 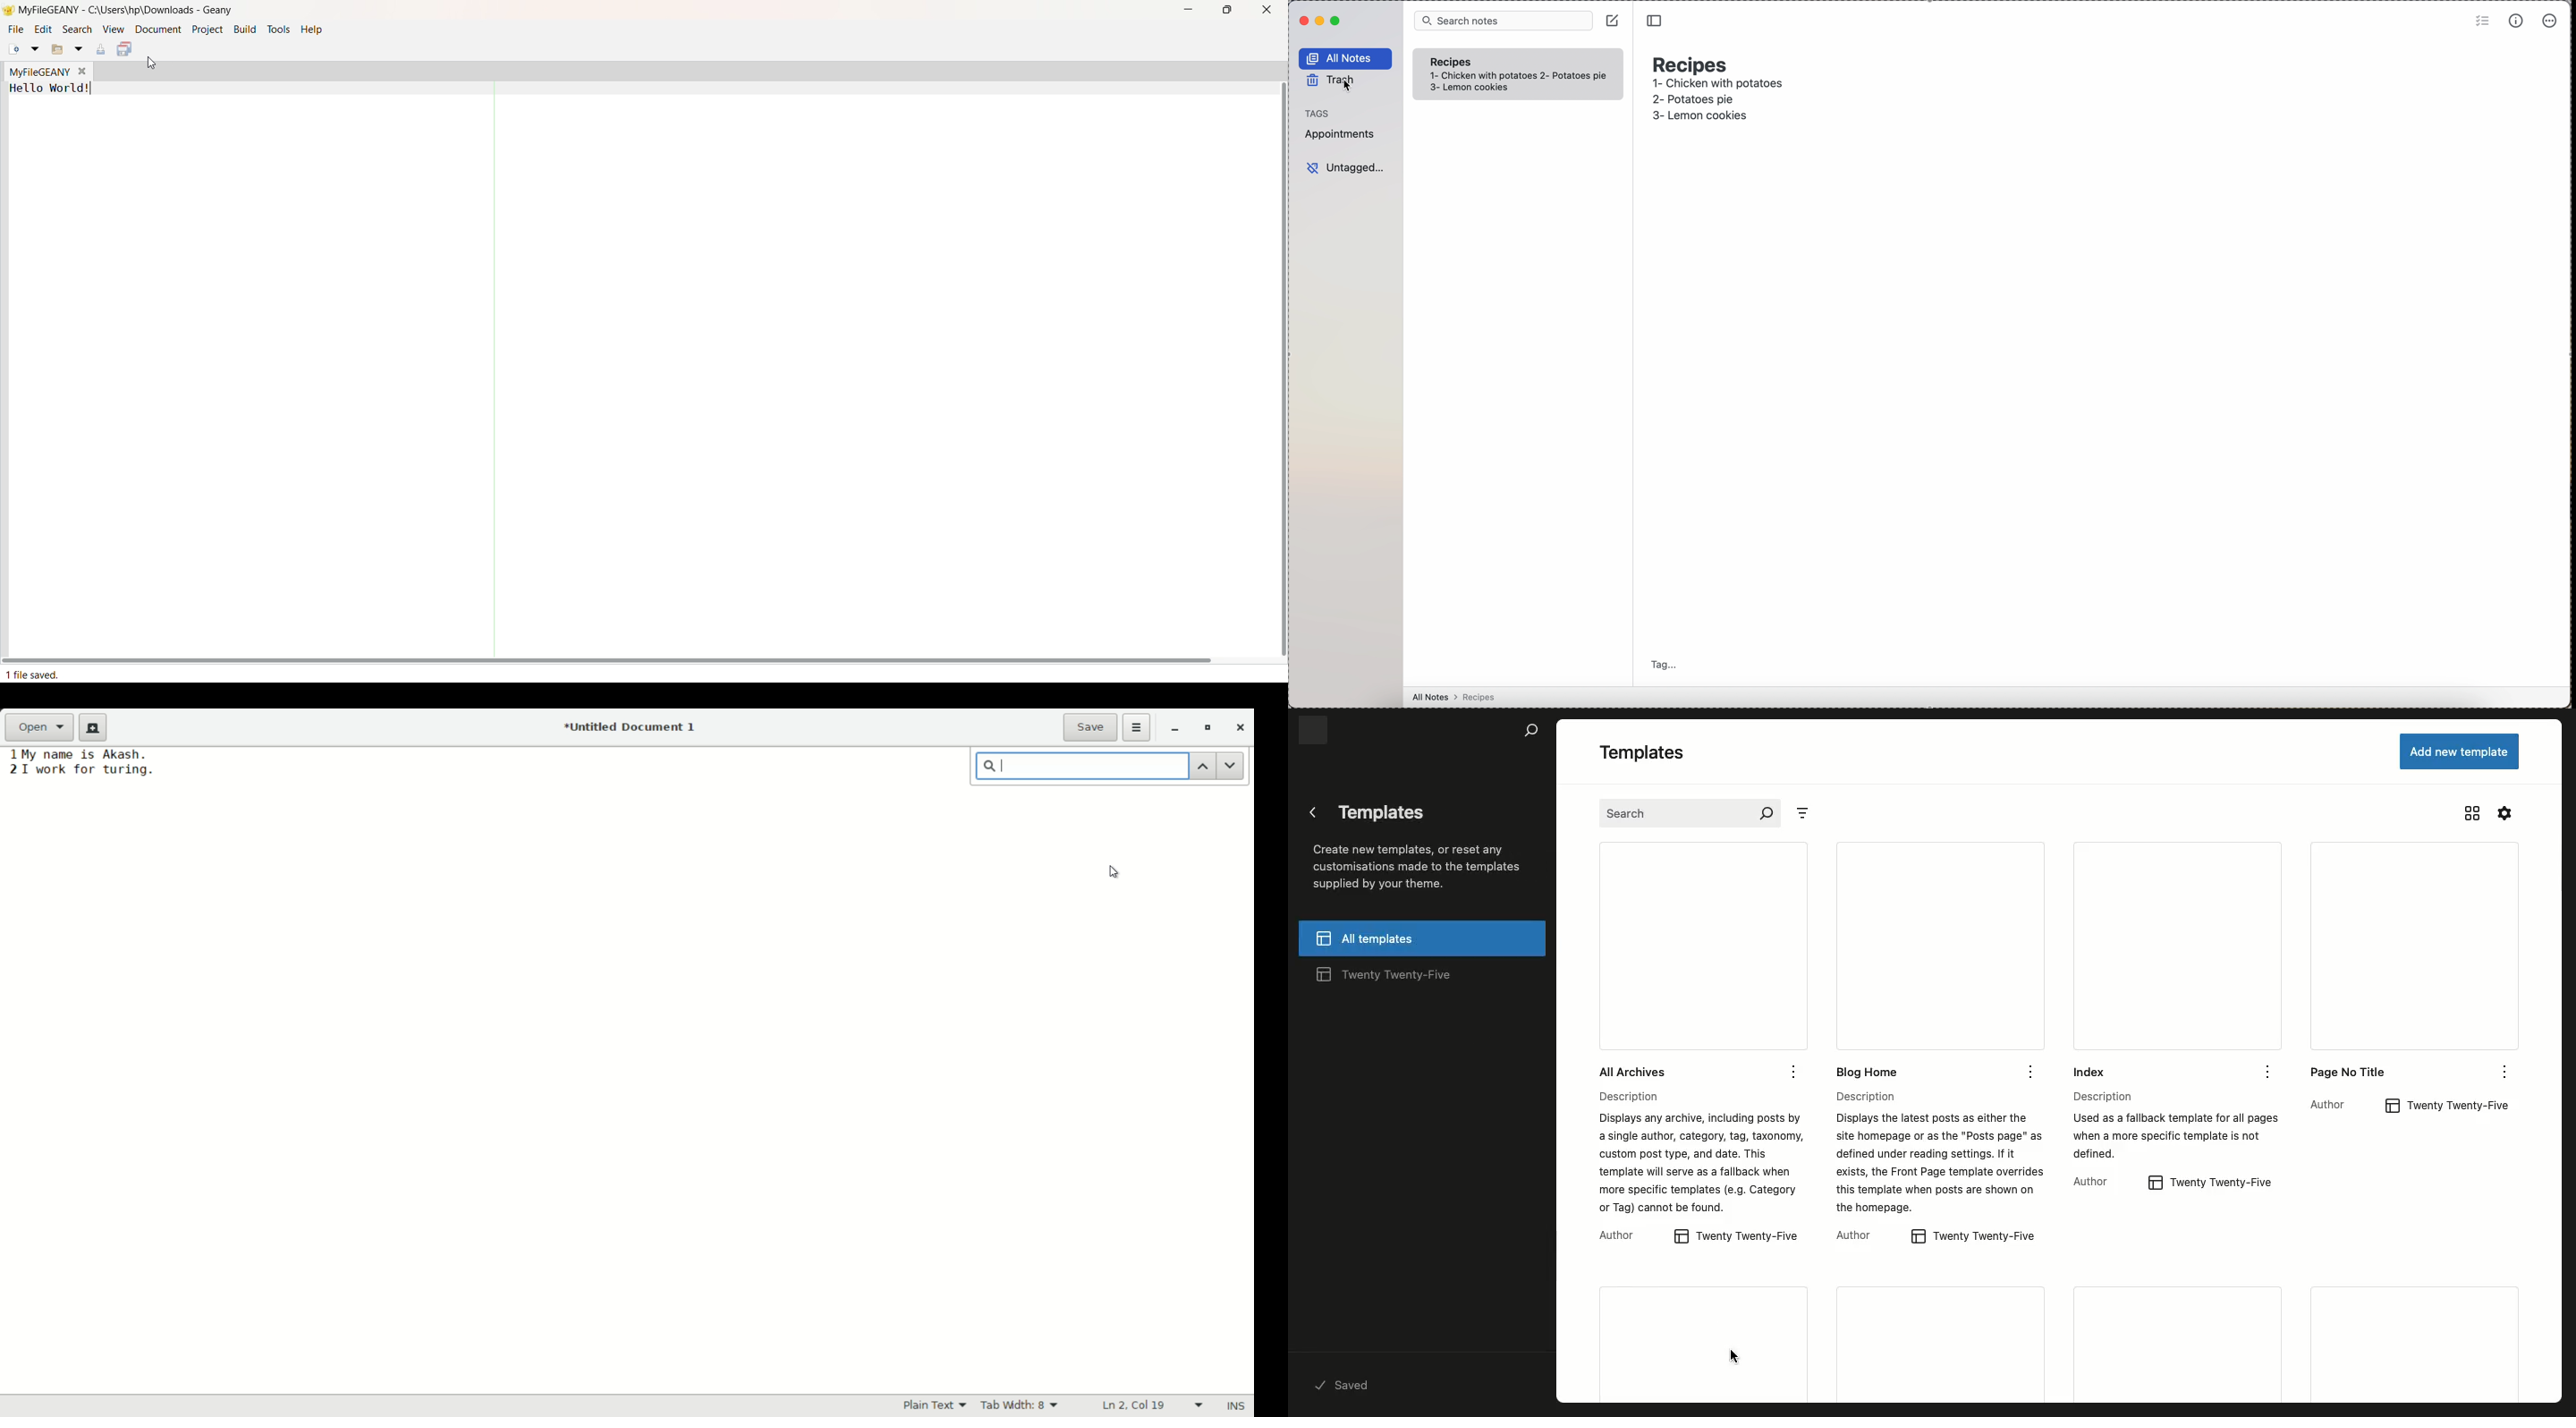 What do you see at coordinates (1353, 1384) in the screenshot?
I see `saved` at bounding box center [1353, 1384].